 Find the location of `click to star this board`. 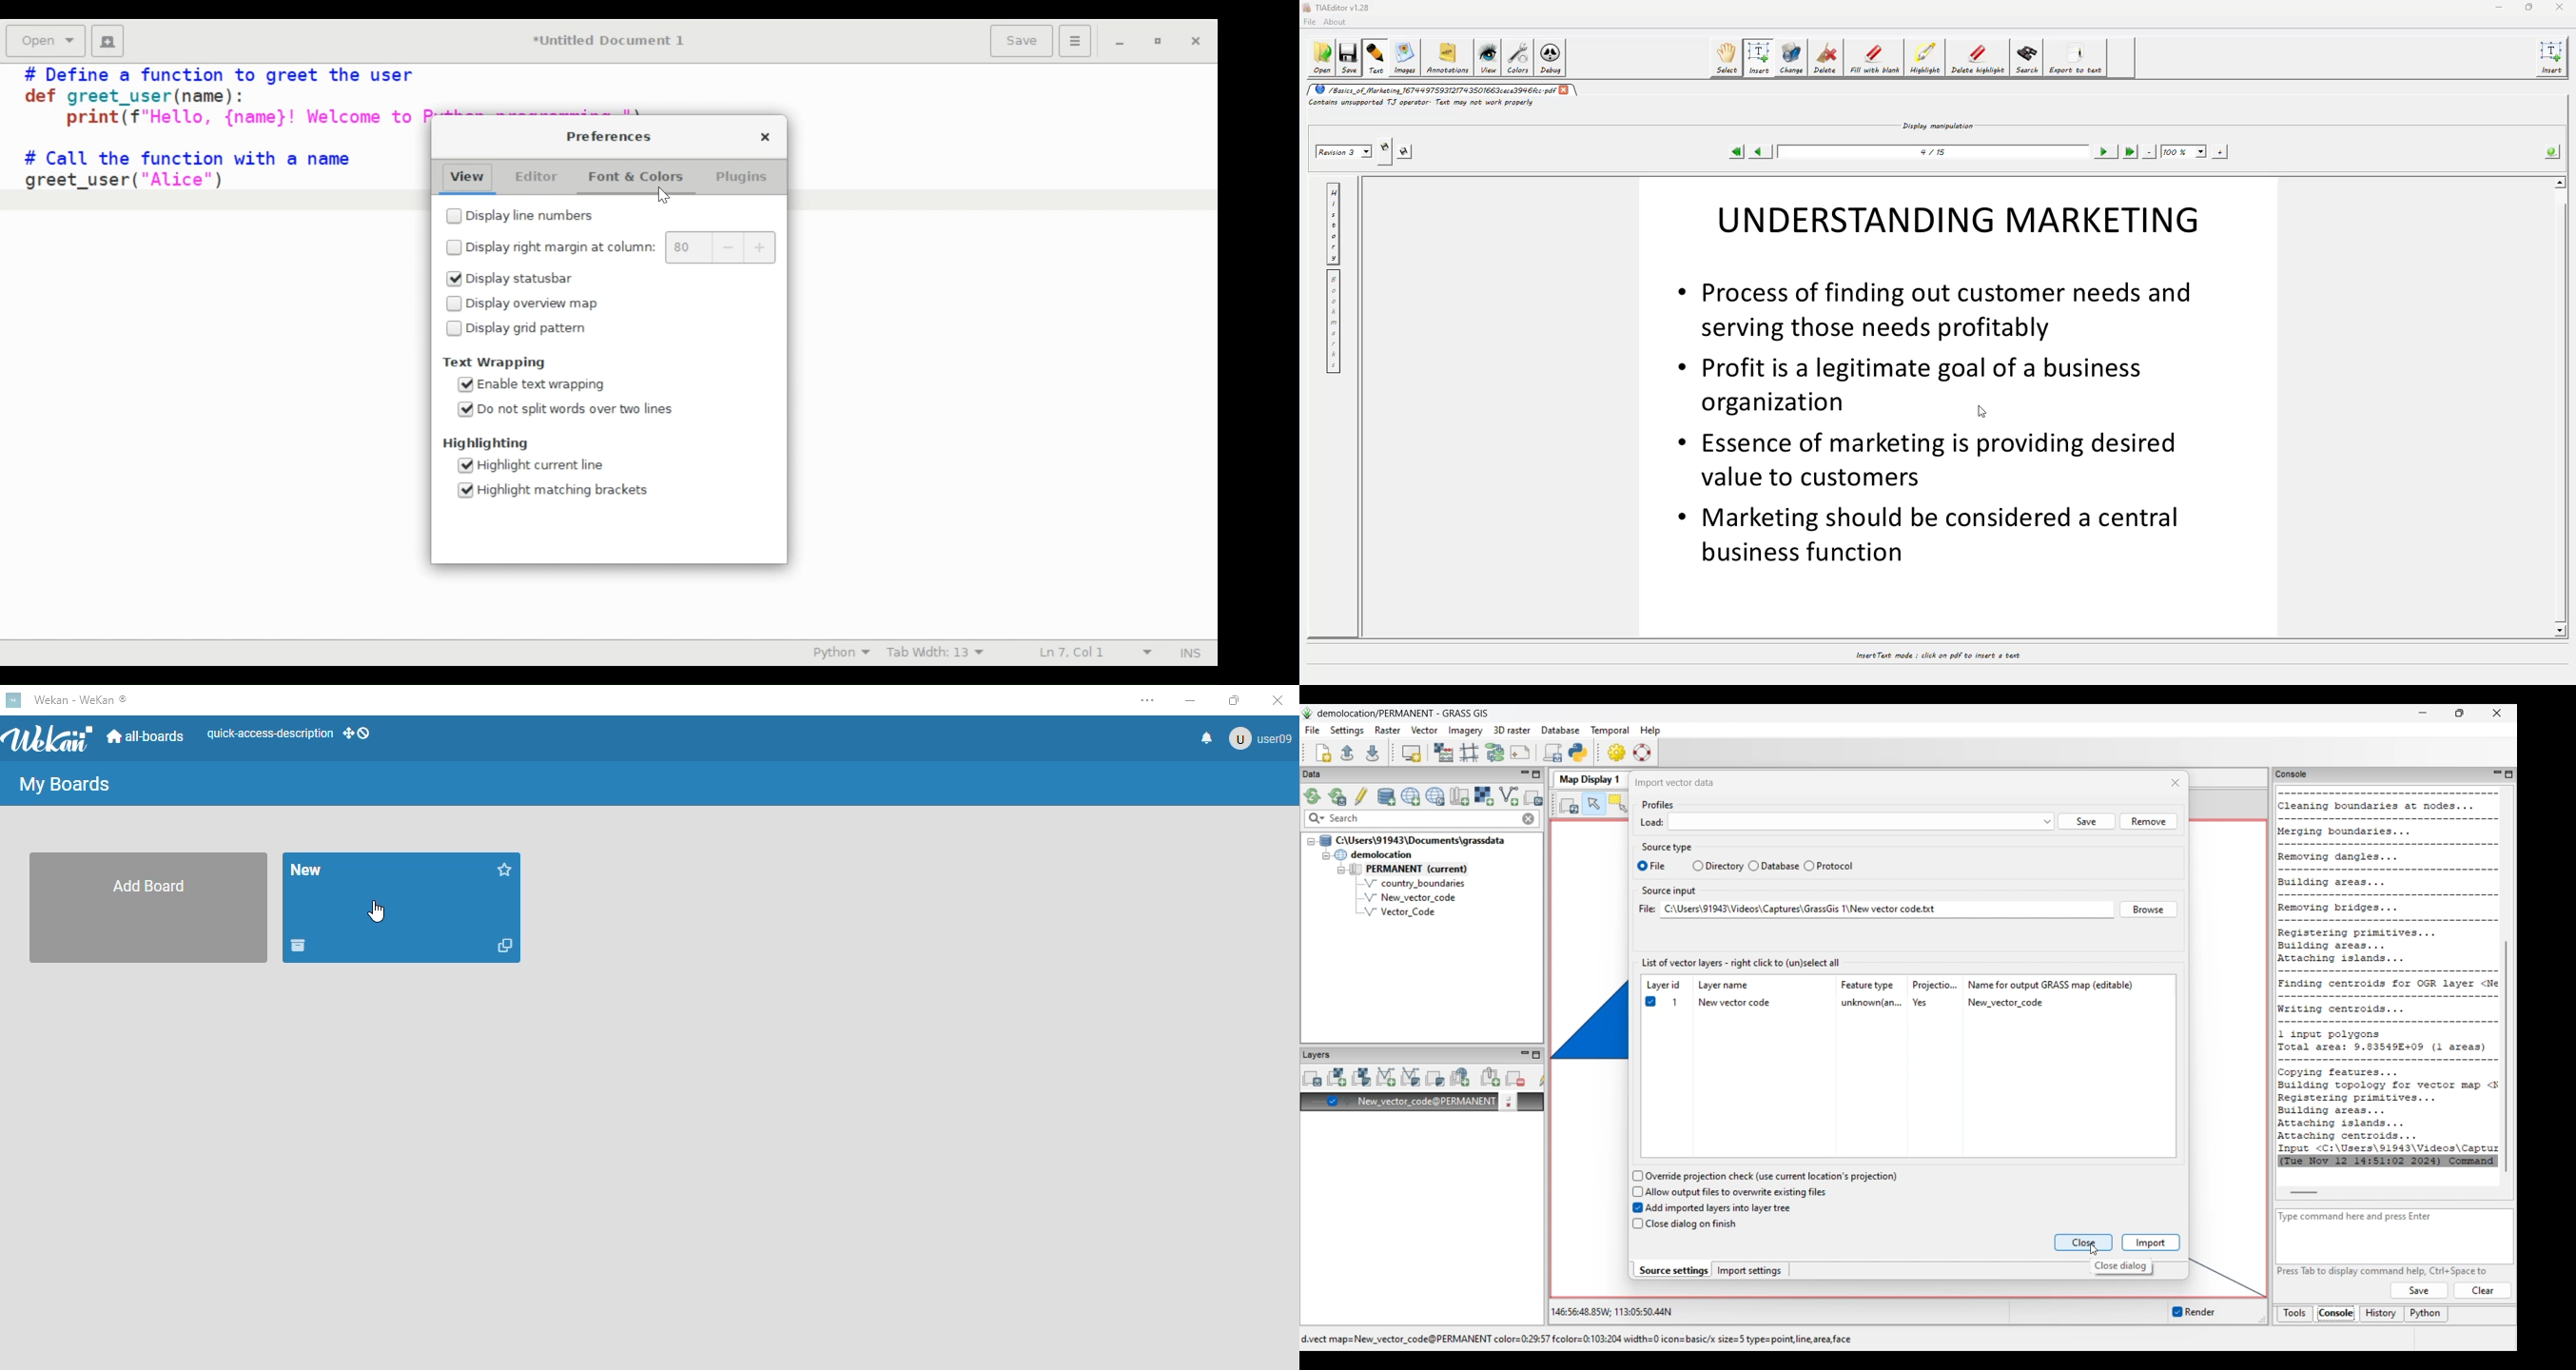

click to star this board is located at coordinates (505, 869).